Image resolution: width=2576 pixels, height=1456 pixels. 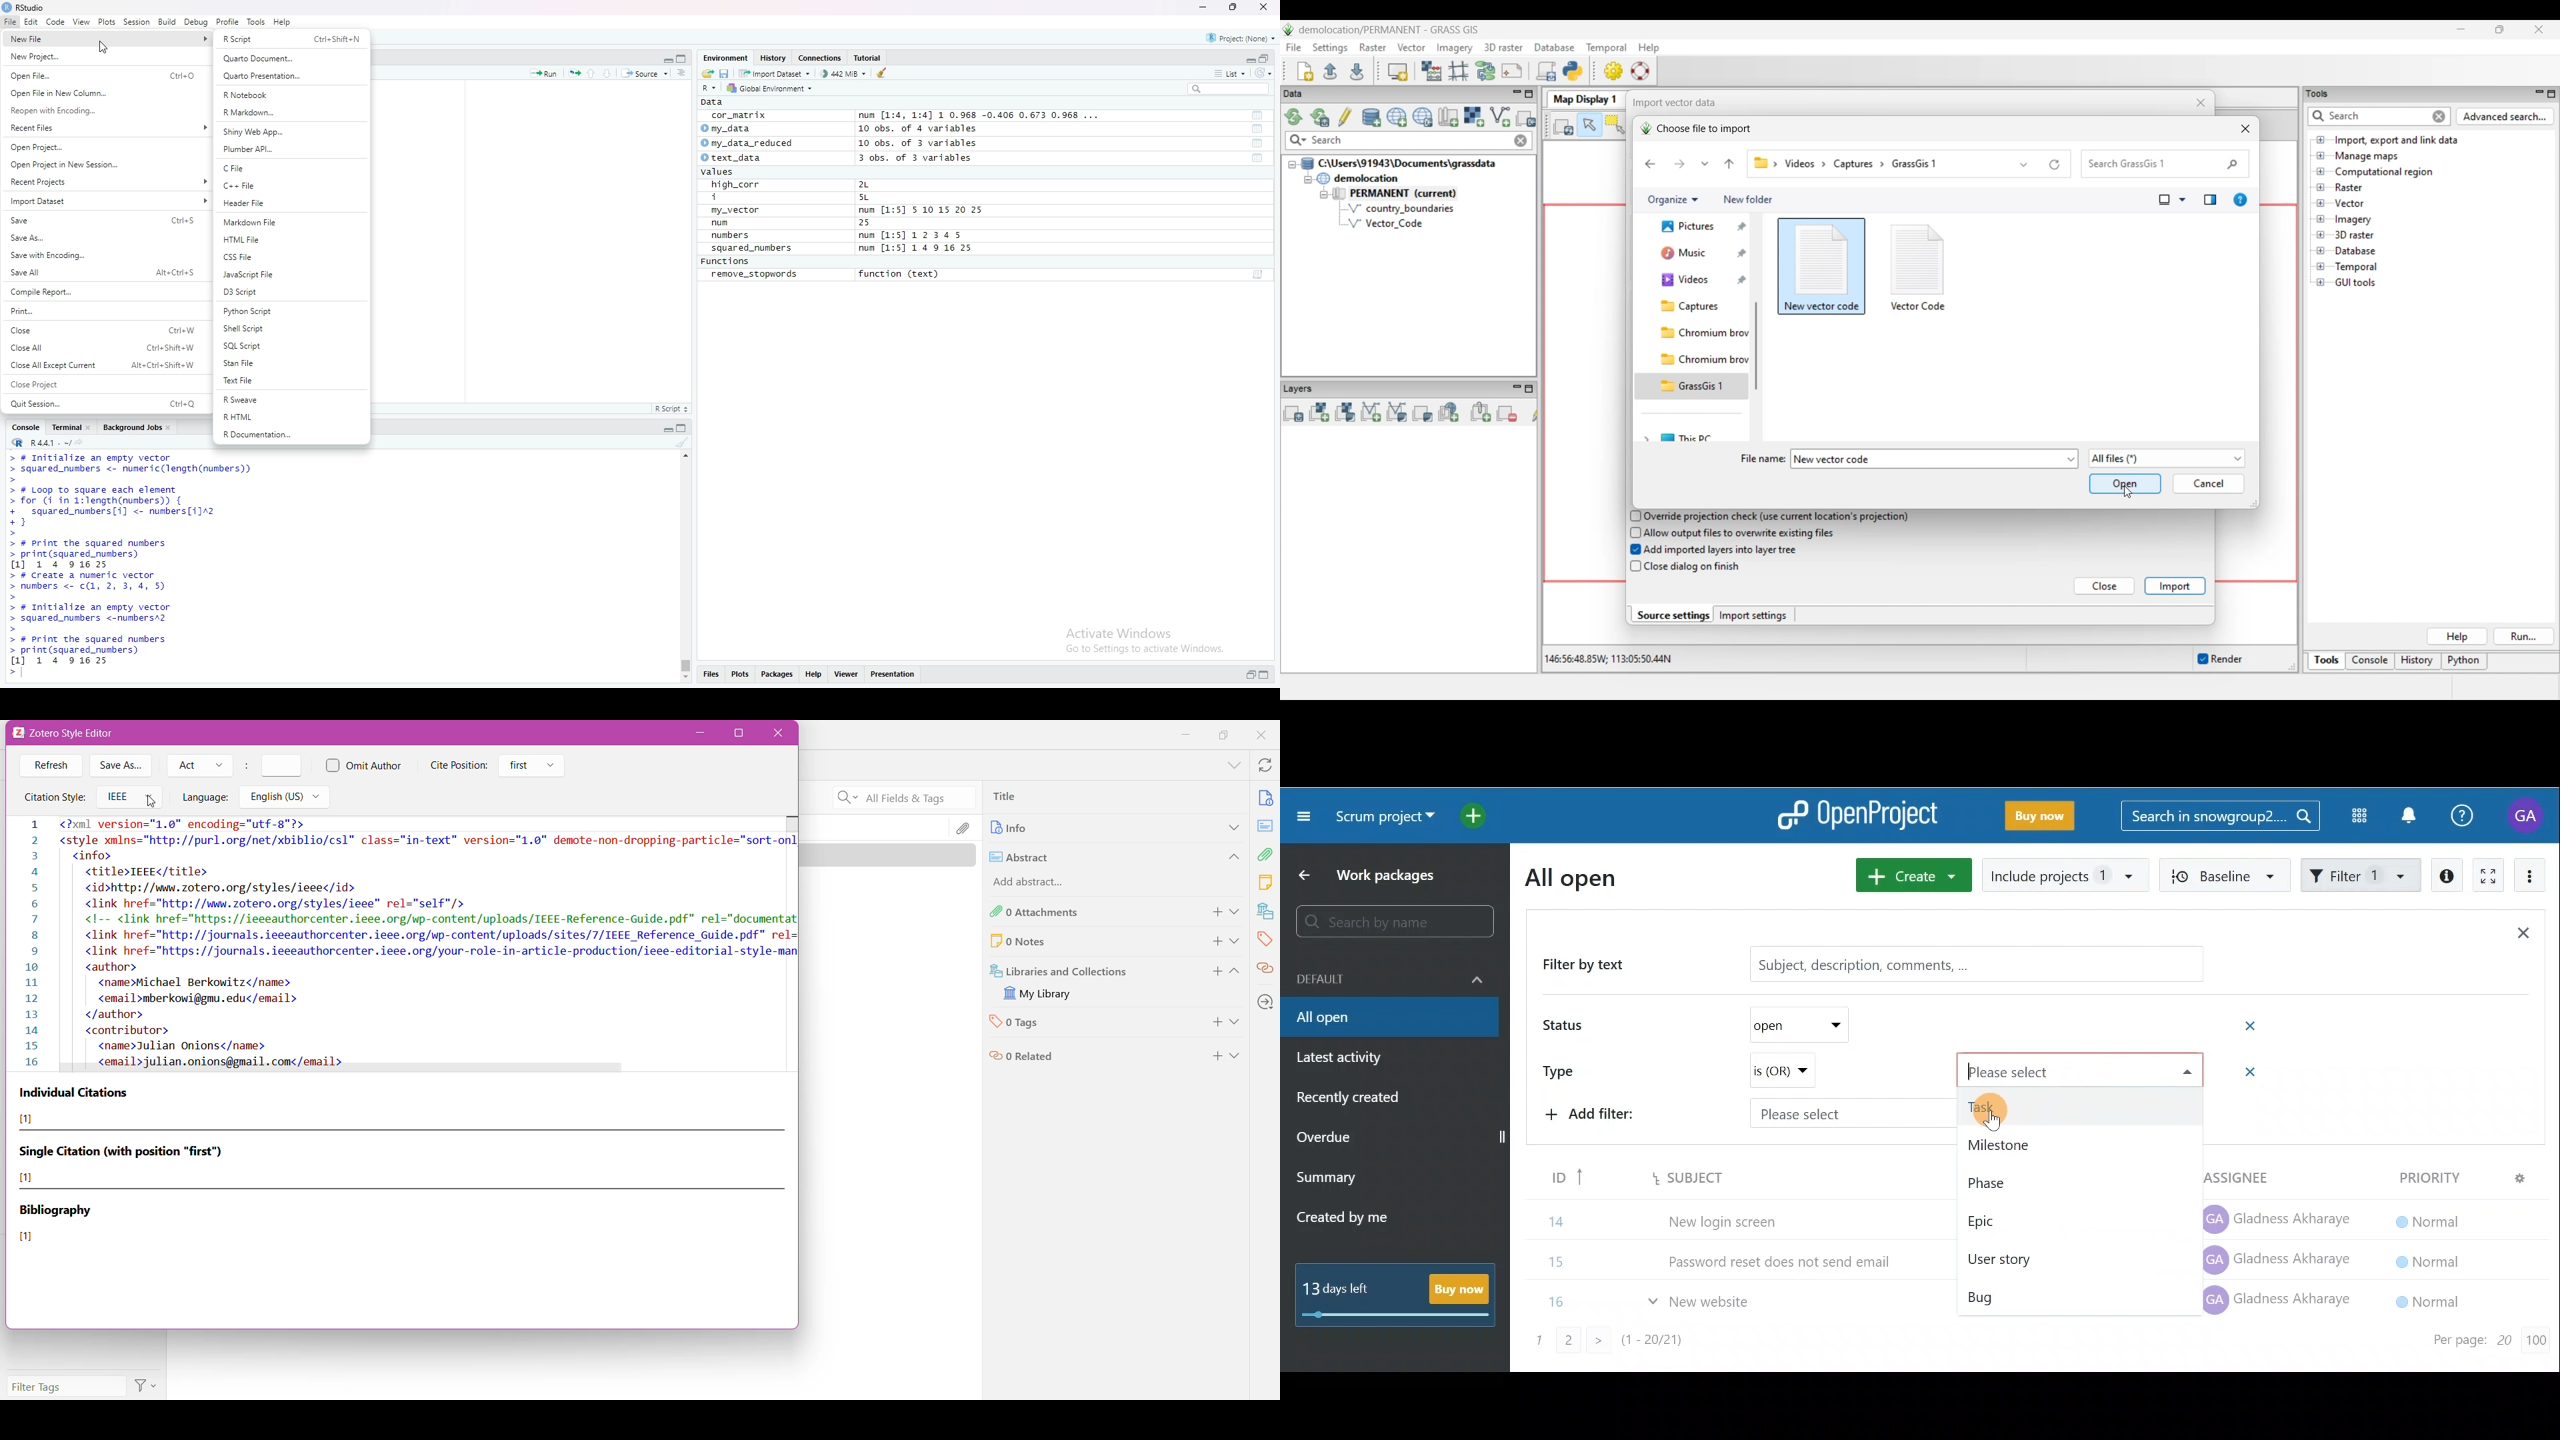 What do you see at coordinates (291, 418) in the screenshot?
I see `R HTML` at bounding box center [291, 418].